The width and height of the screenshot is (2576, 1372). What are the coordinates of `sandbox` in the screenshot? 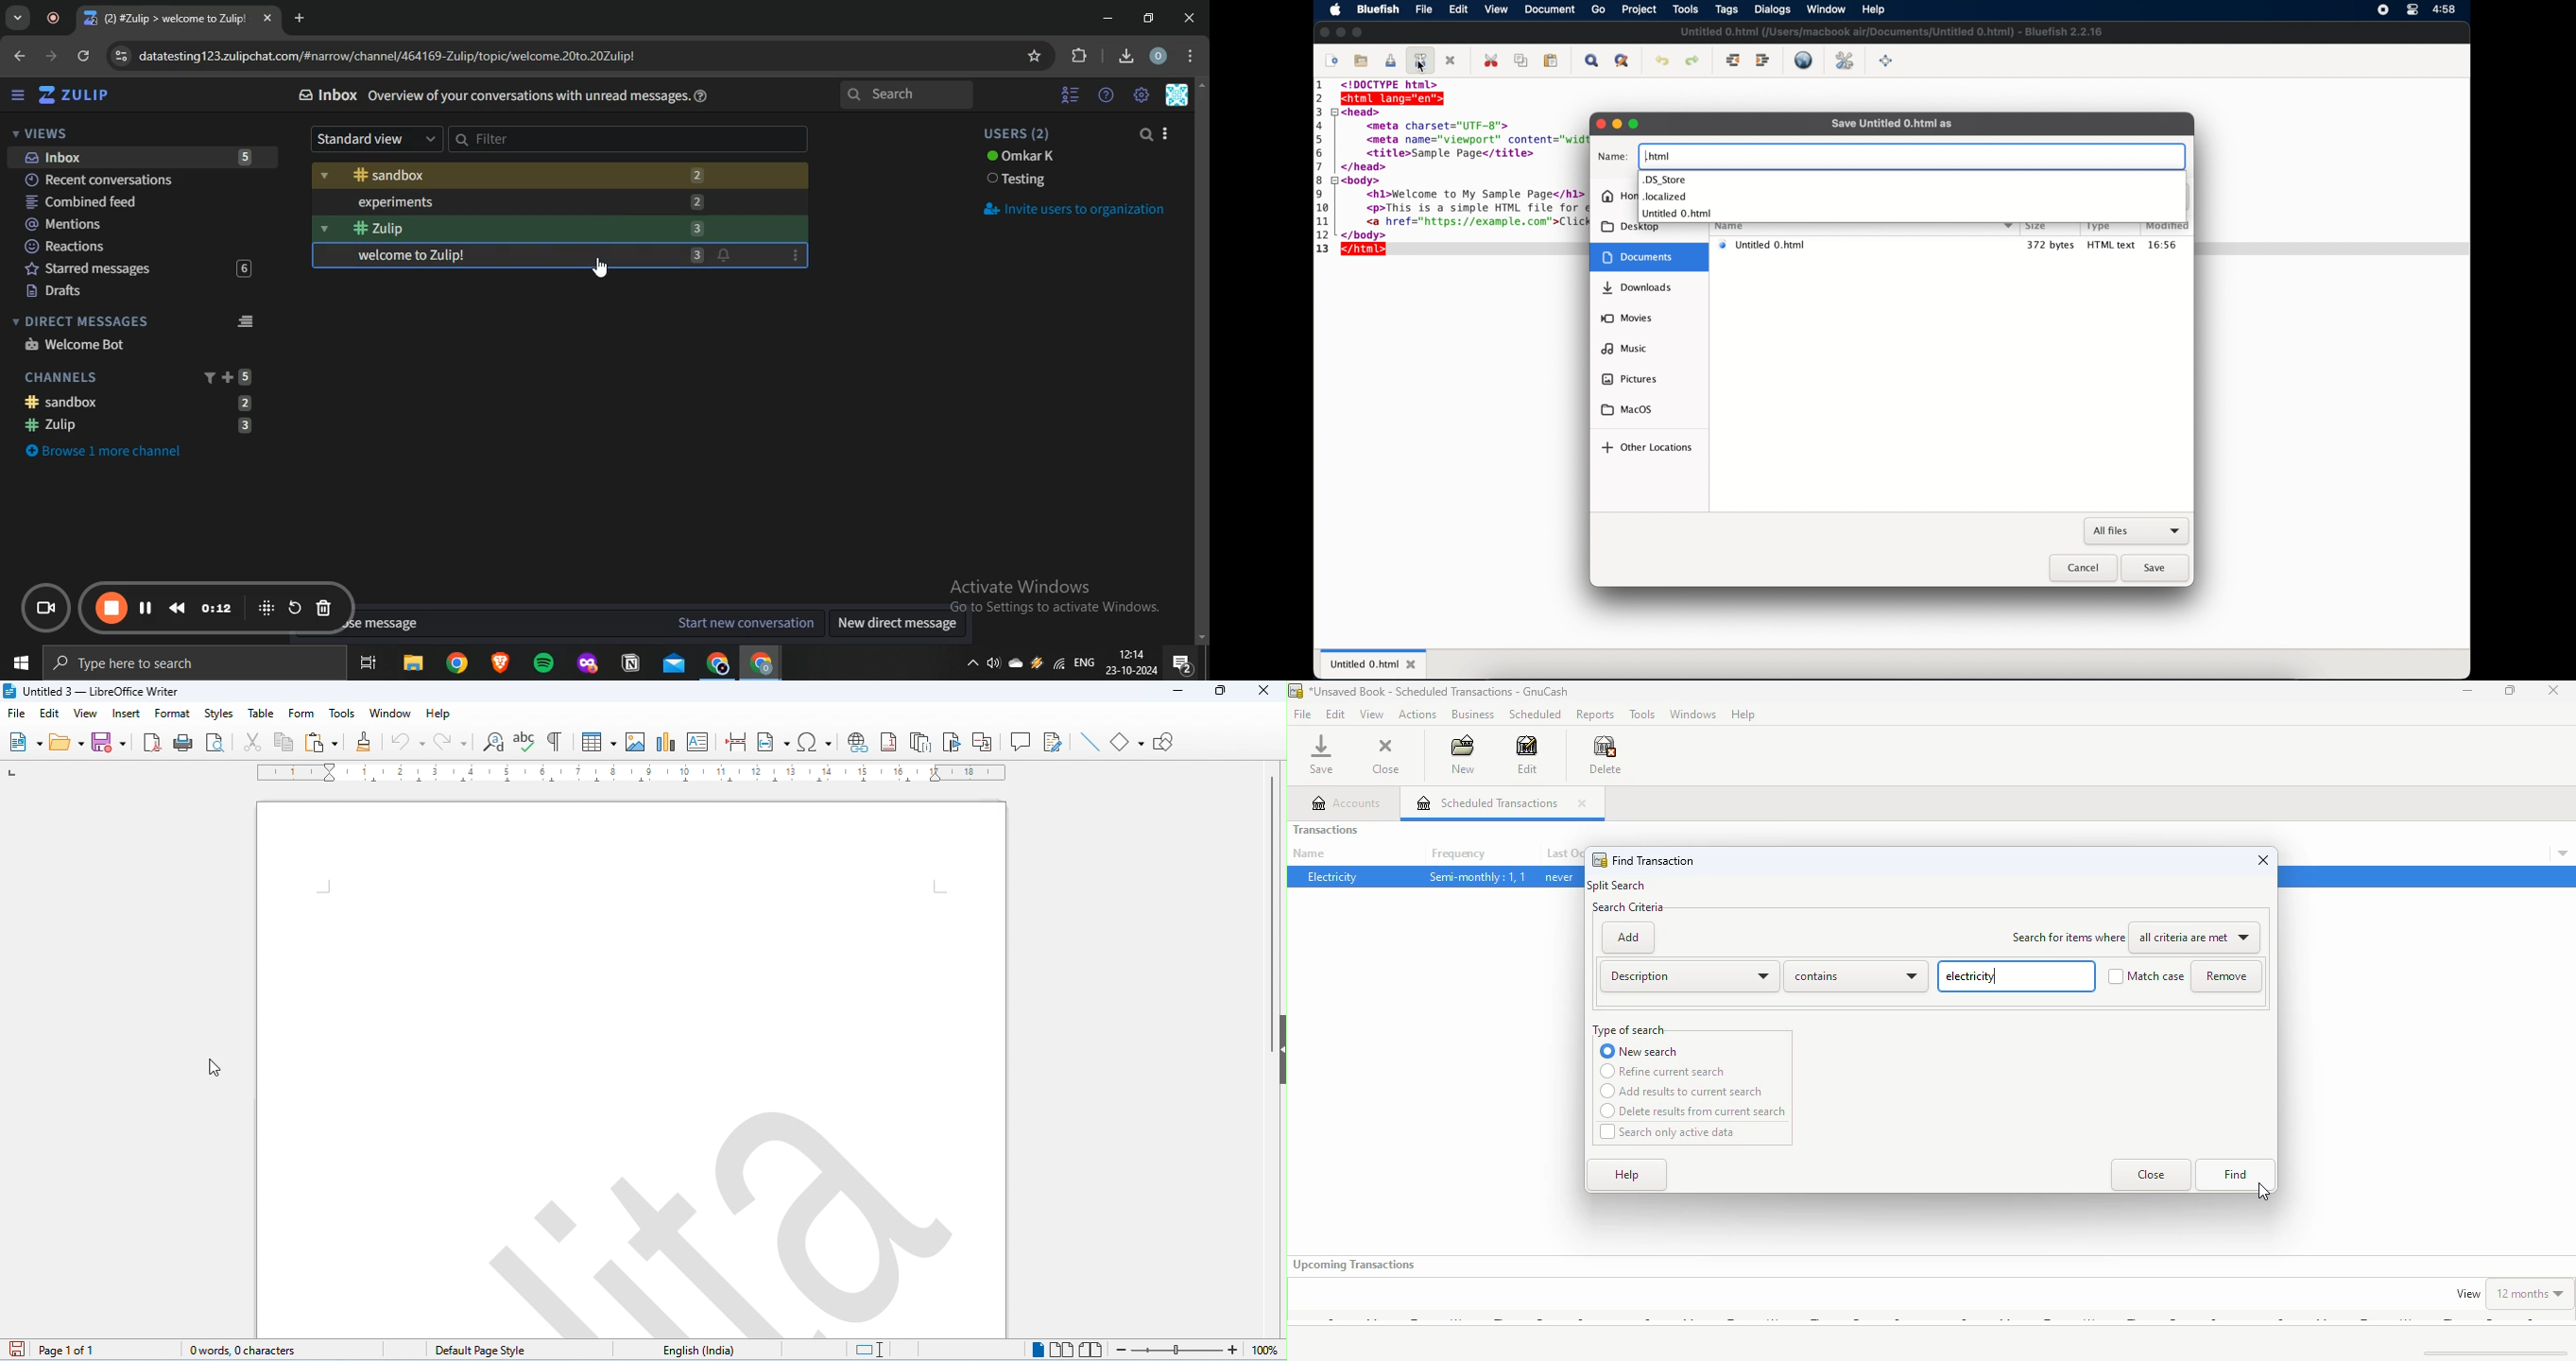 It's located at (559, 176).